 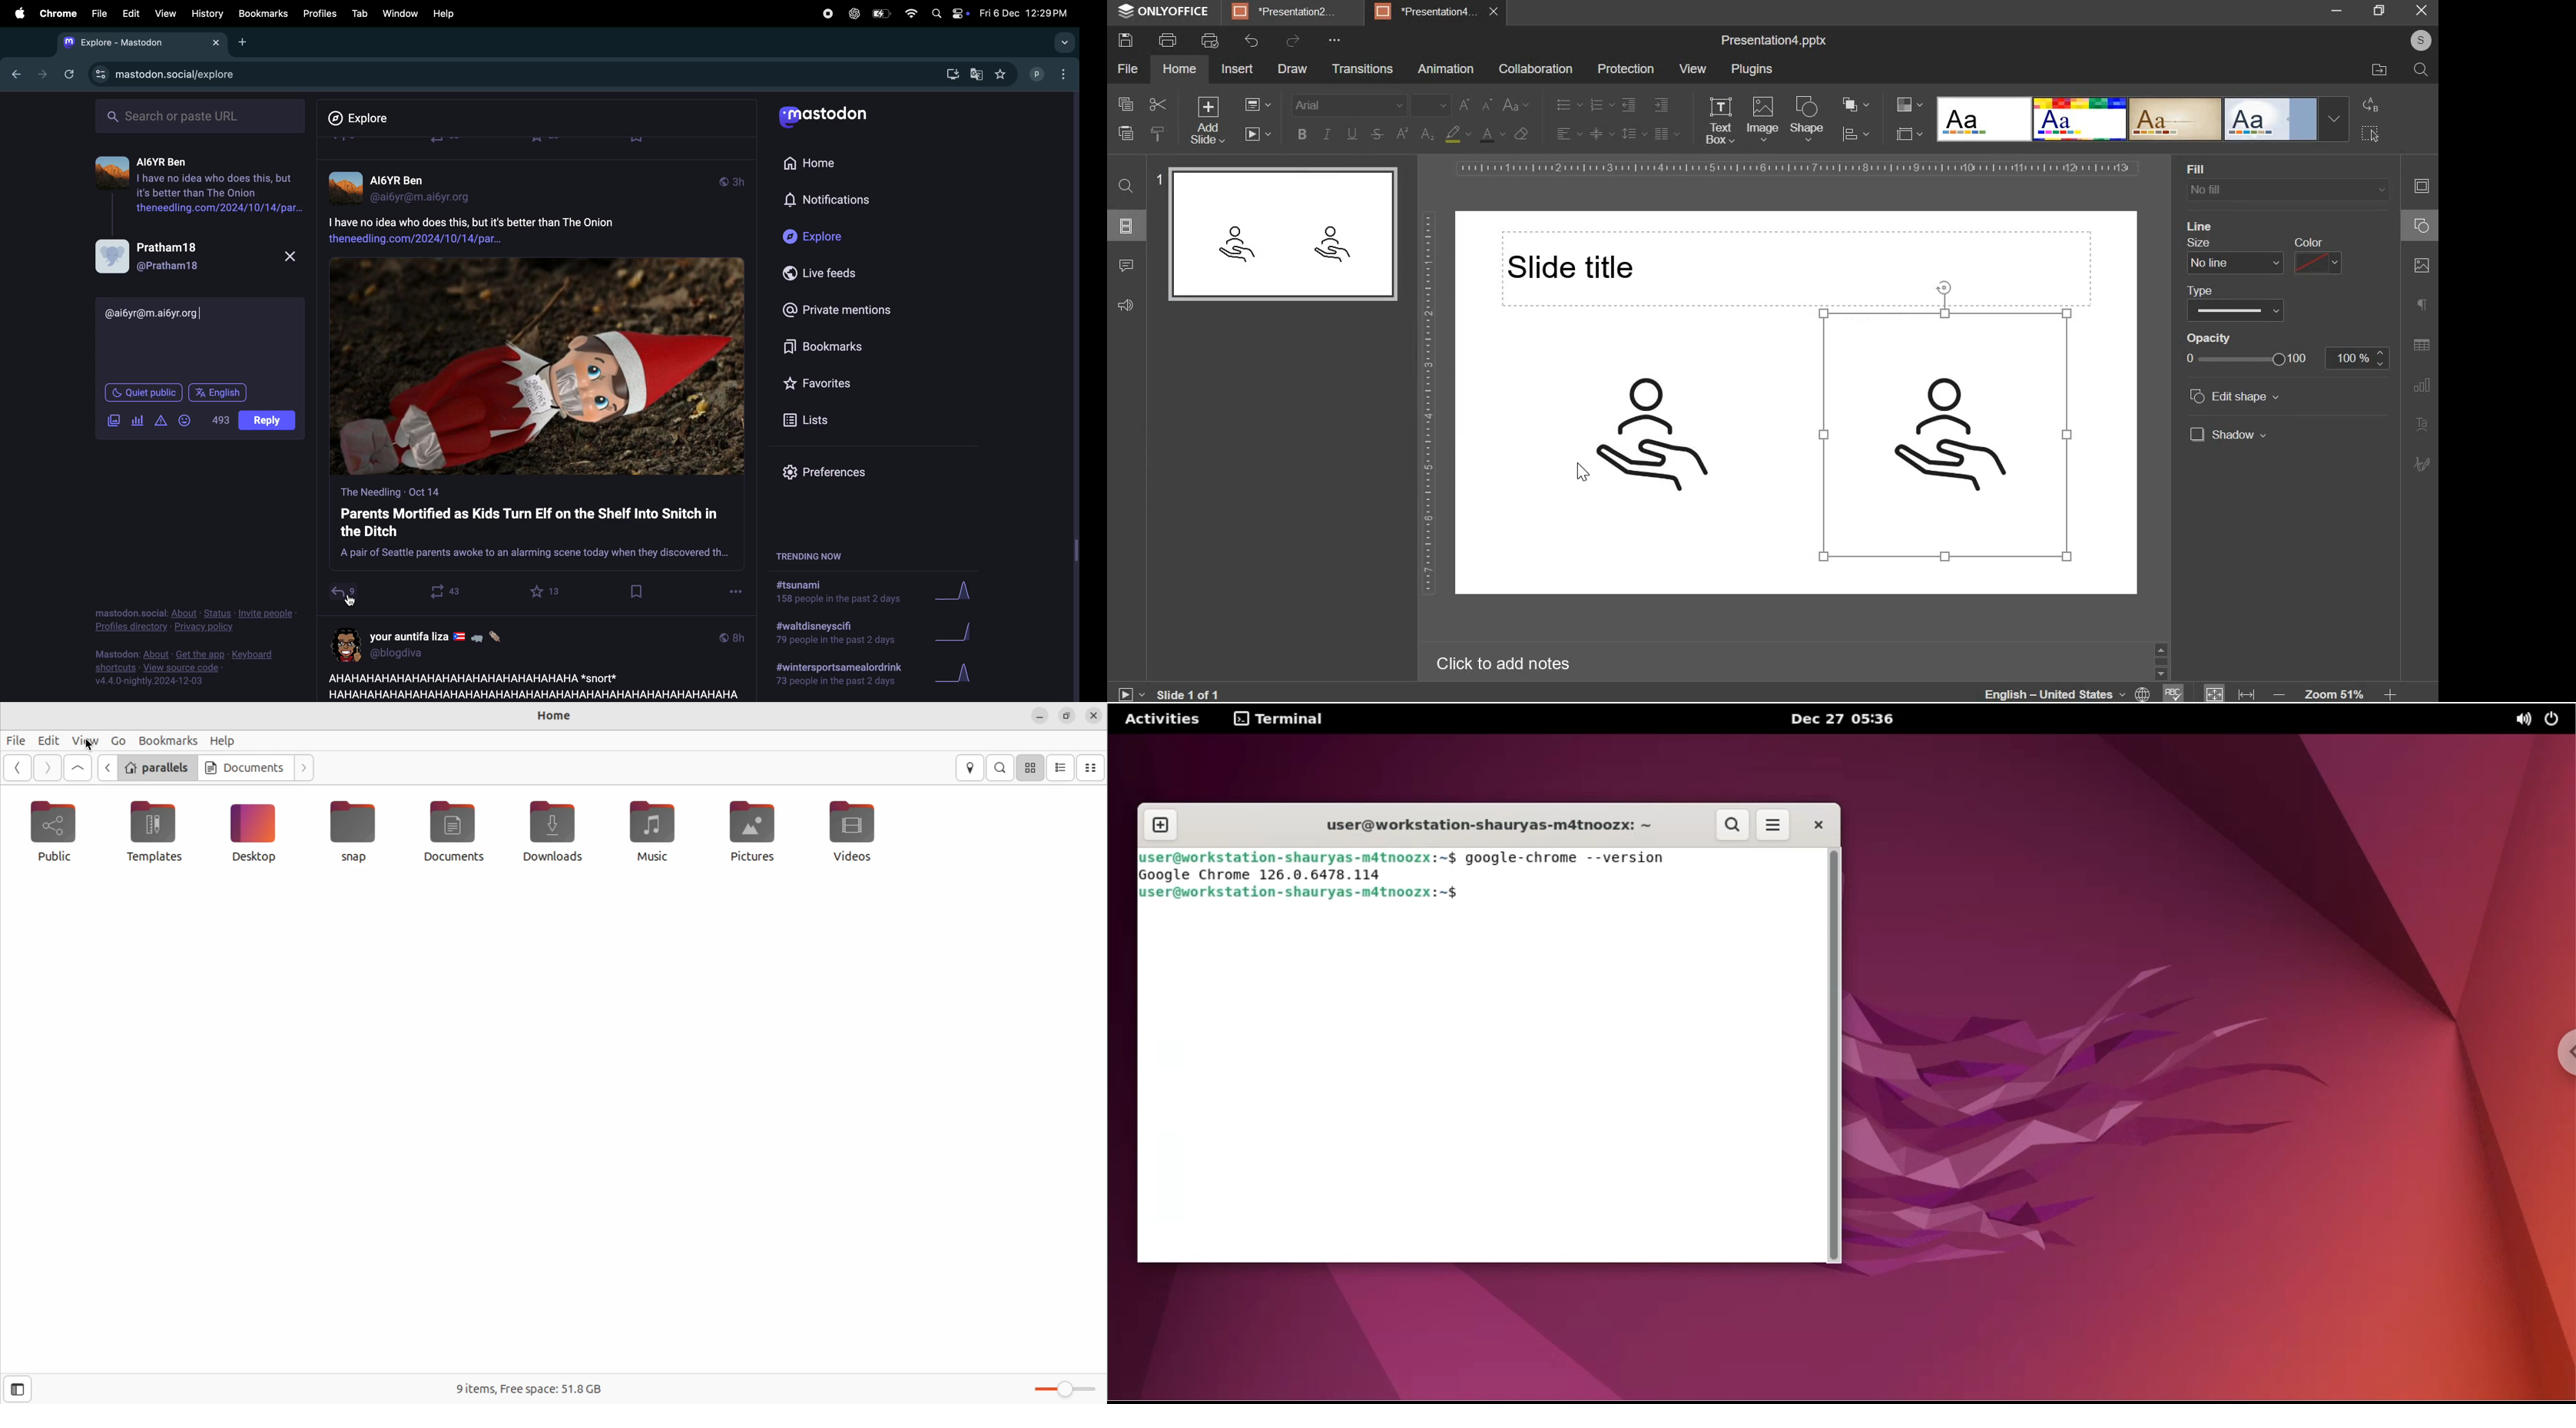 What do you see at coordinates (1648, 435) in the screenshot?
I see `image` at bounding box center [1648, 435].